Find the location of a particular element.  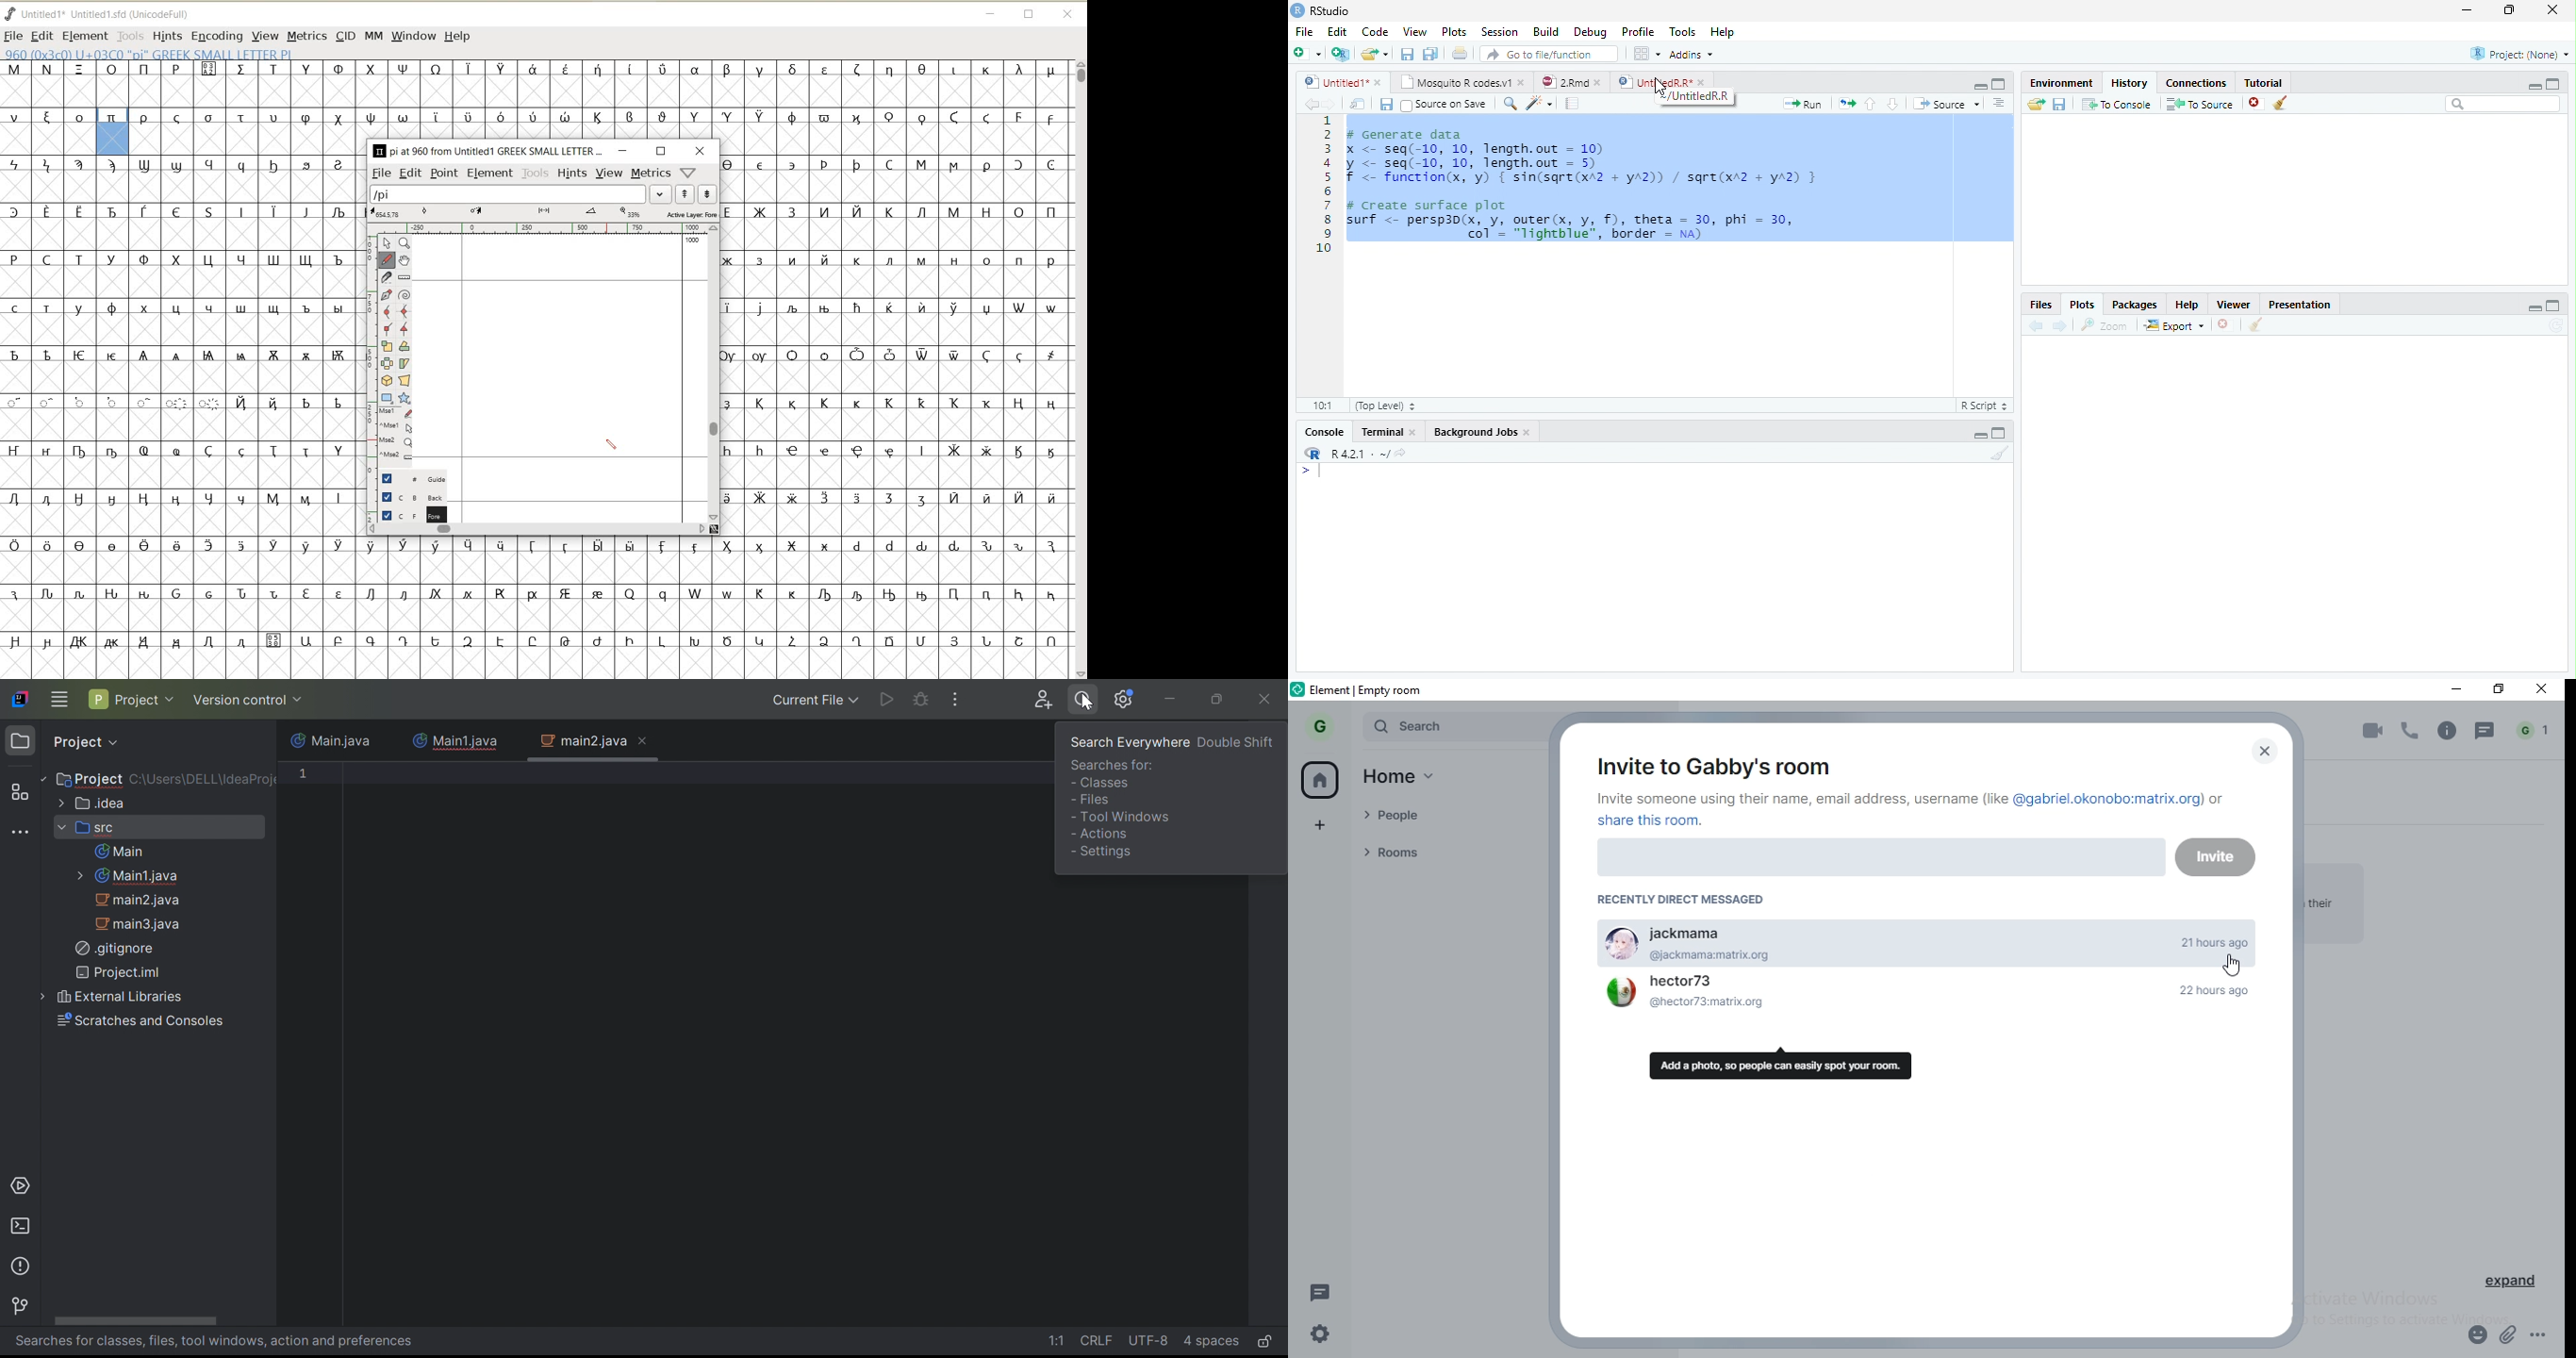

Plots is located at coordinates (2083, 304).